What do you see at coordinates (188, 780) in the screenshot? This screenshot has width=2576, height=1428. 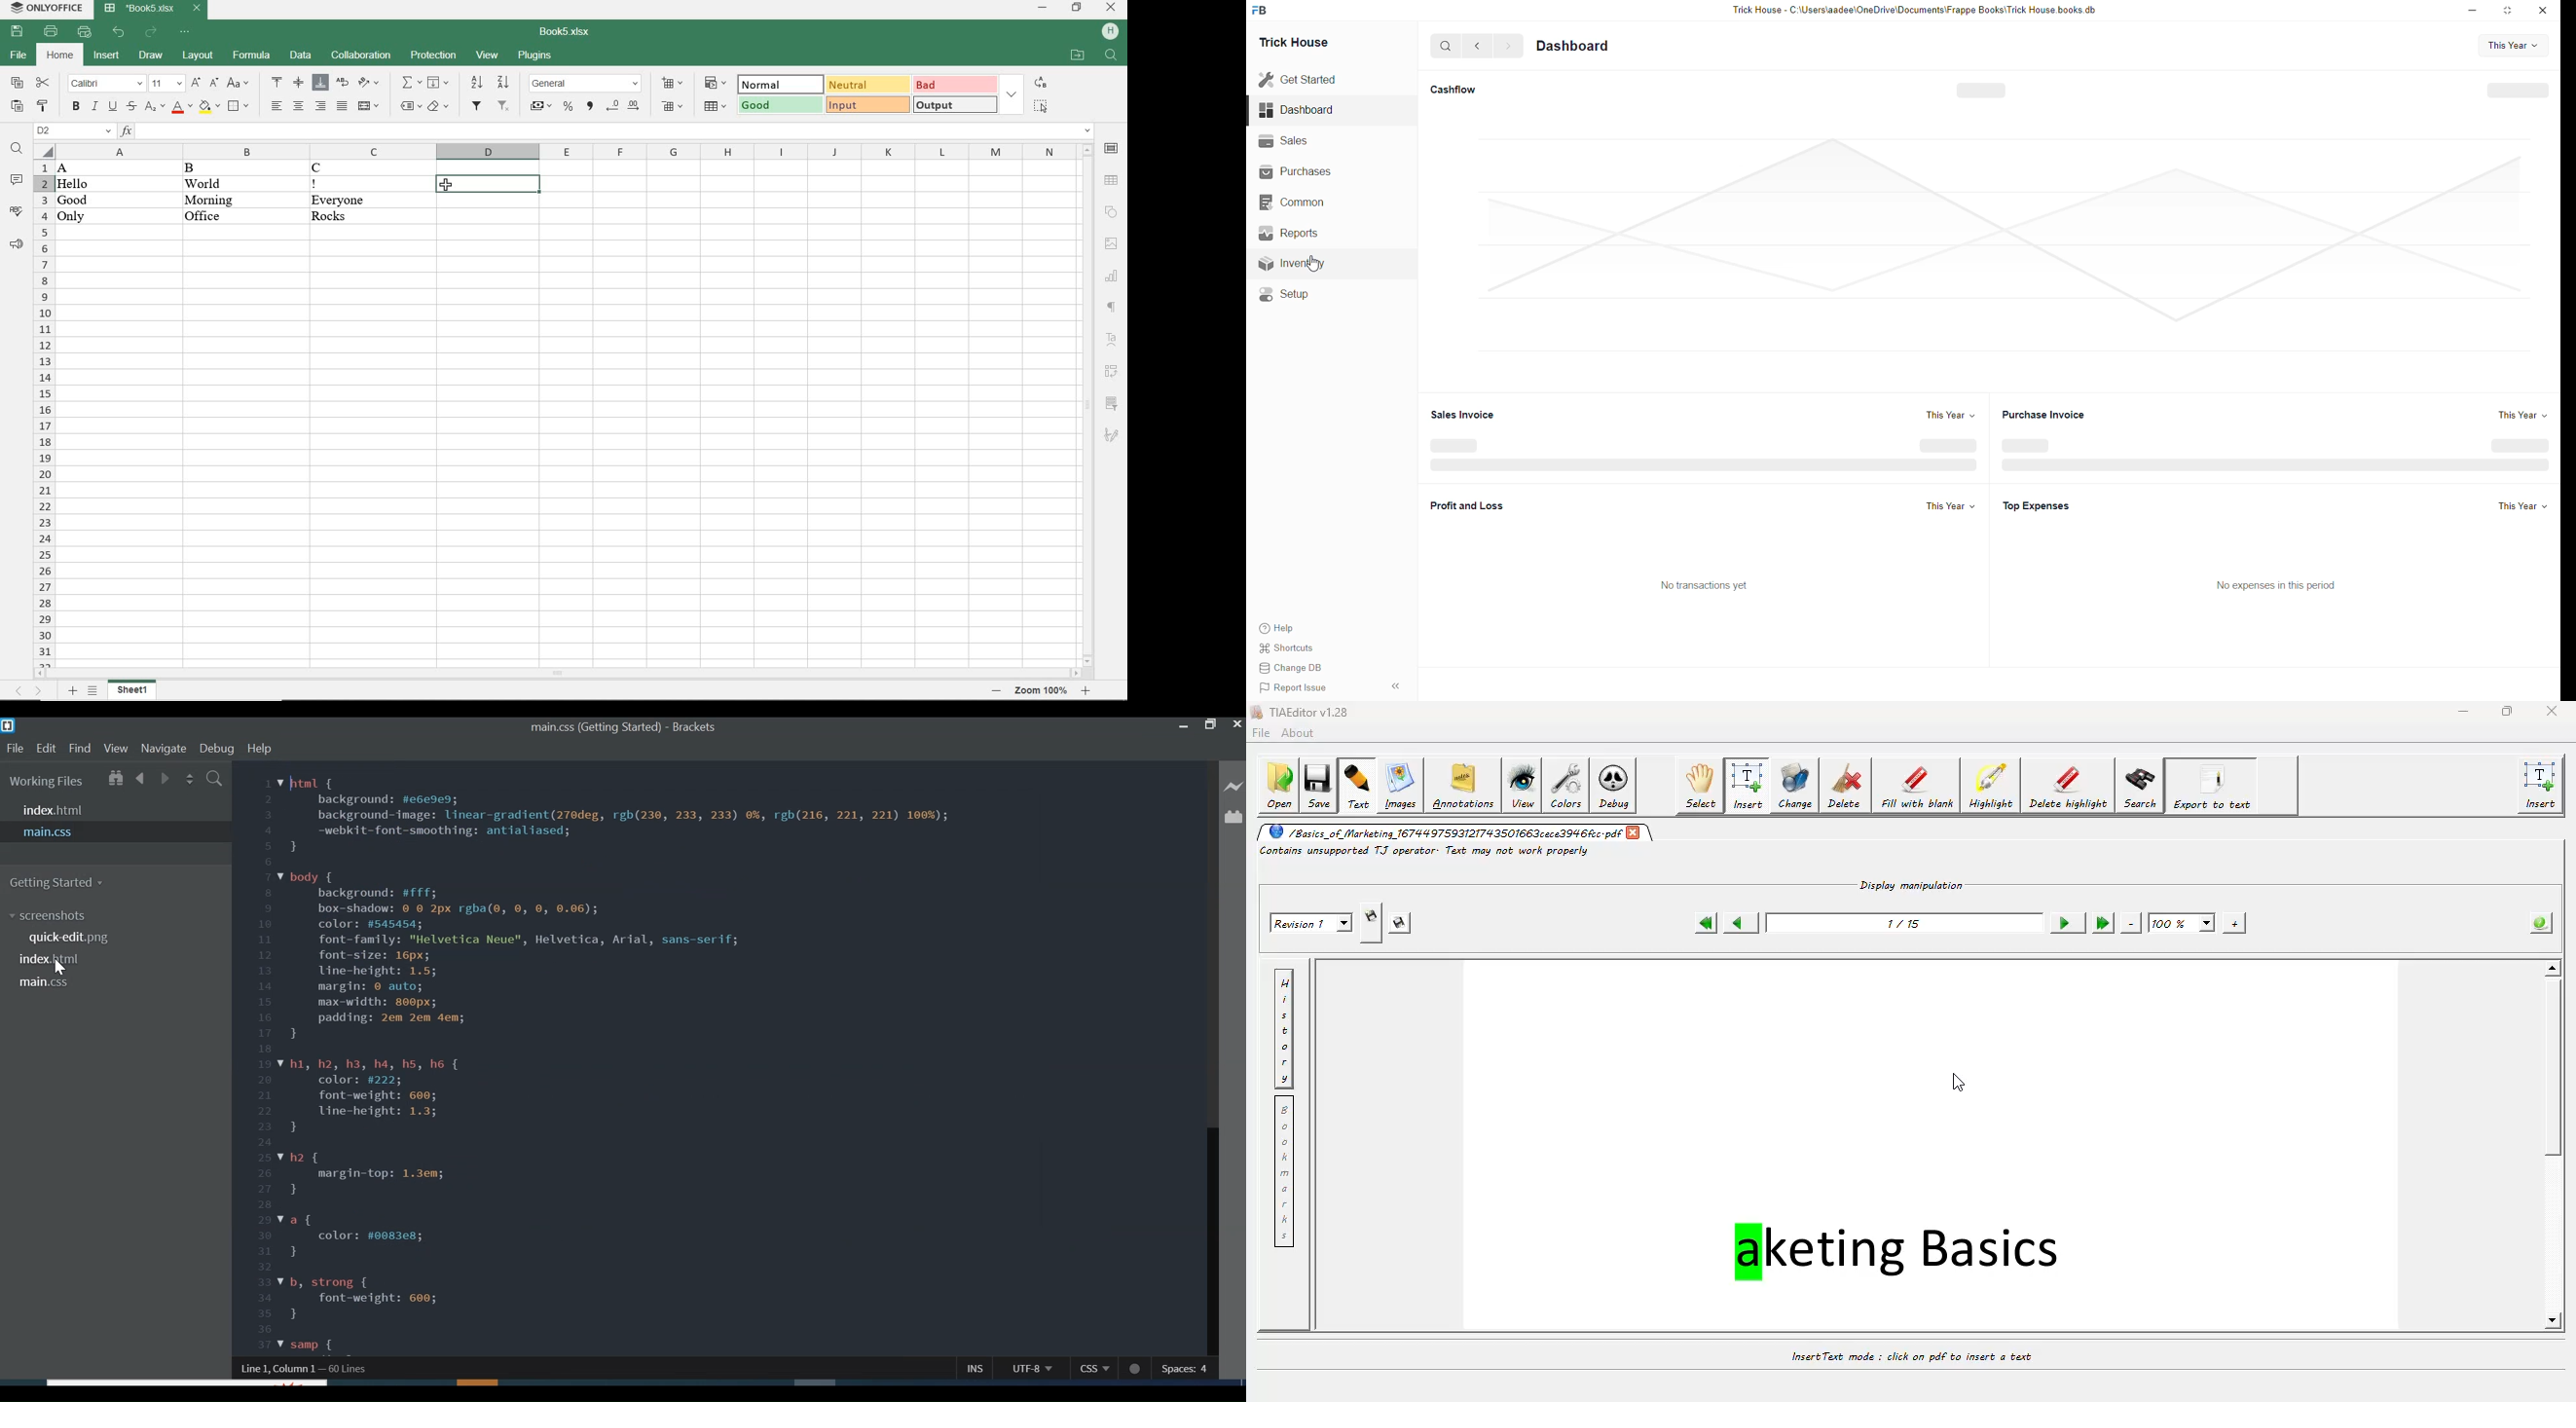 I see `Split the editor vertically or horizontally` at bounding box center [188, 780].